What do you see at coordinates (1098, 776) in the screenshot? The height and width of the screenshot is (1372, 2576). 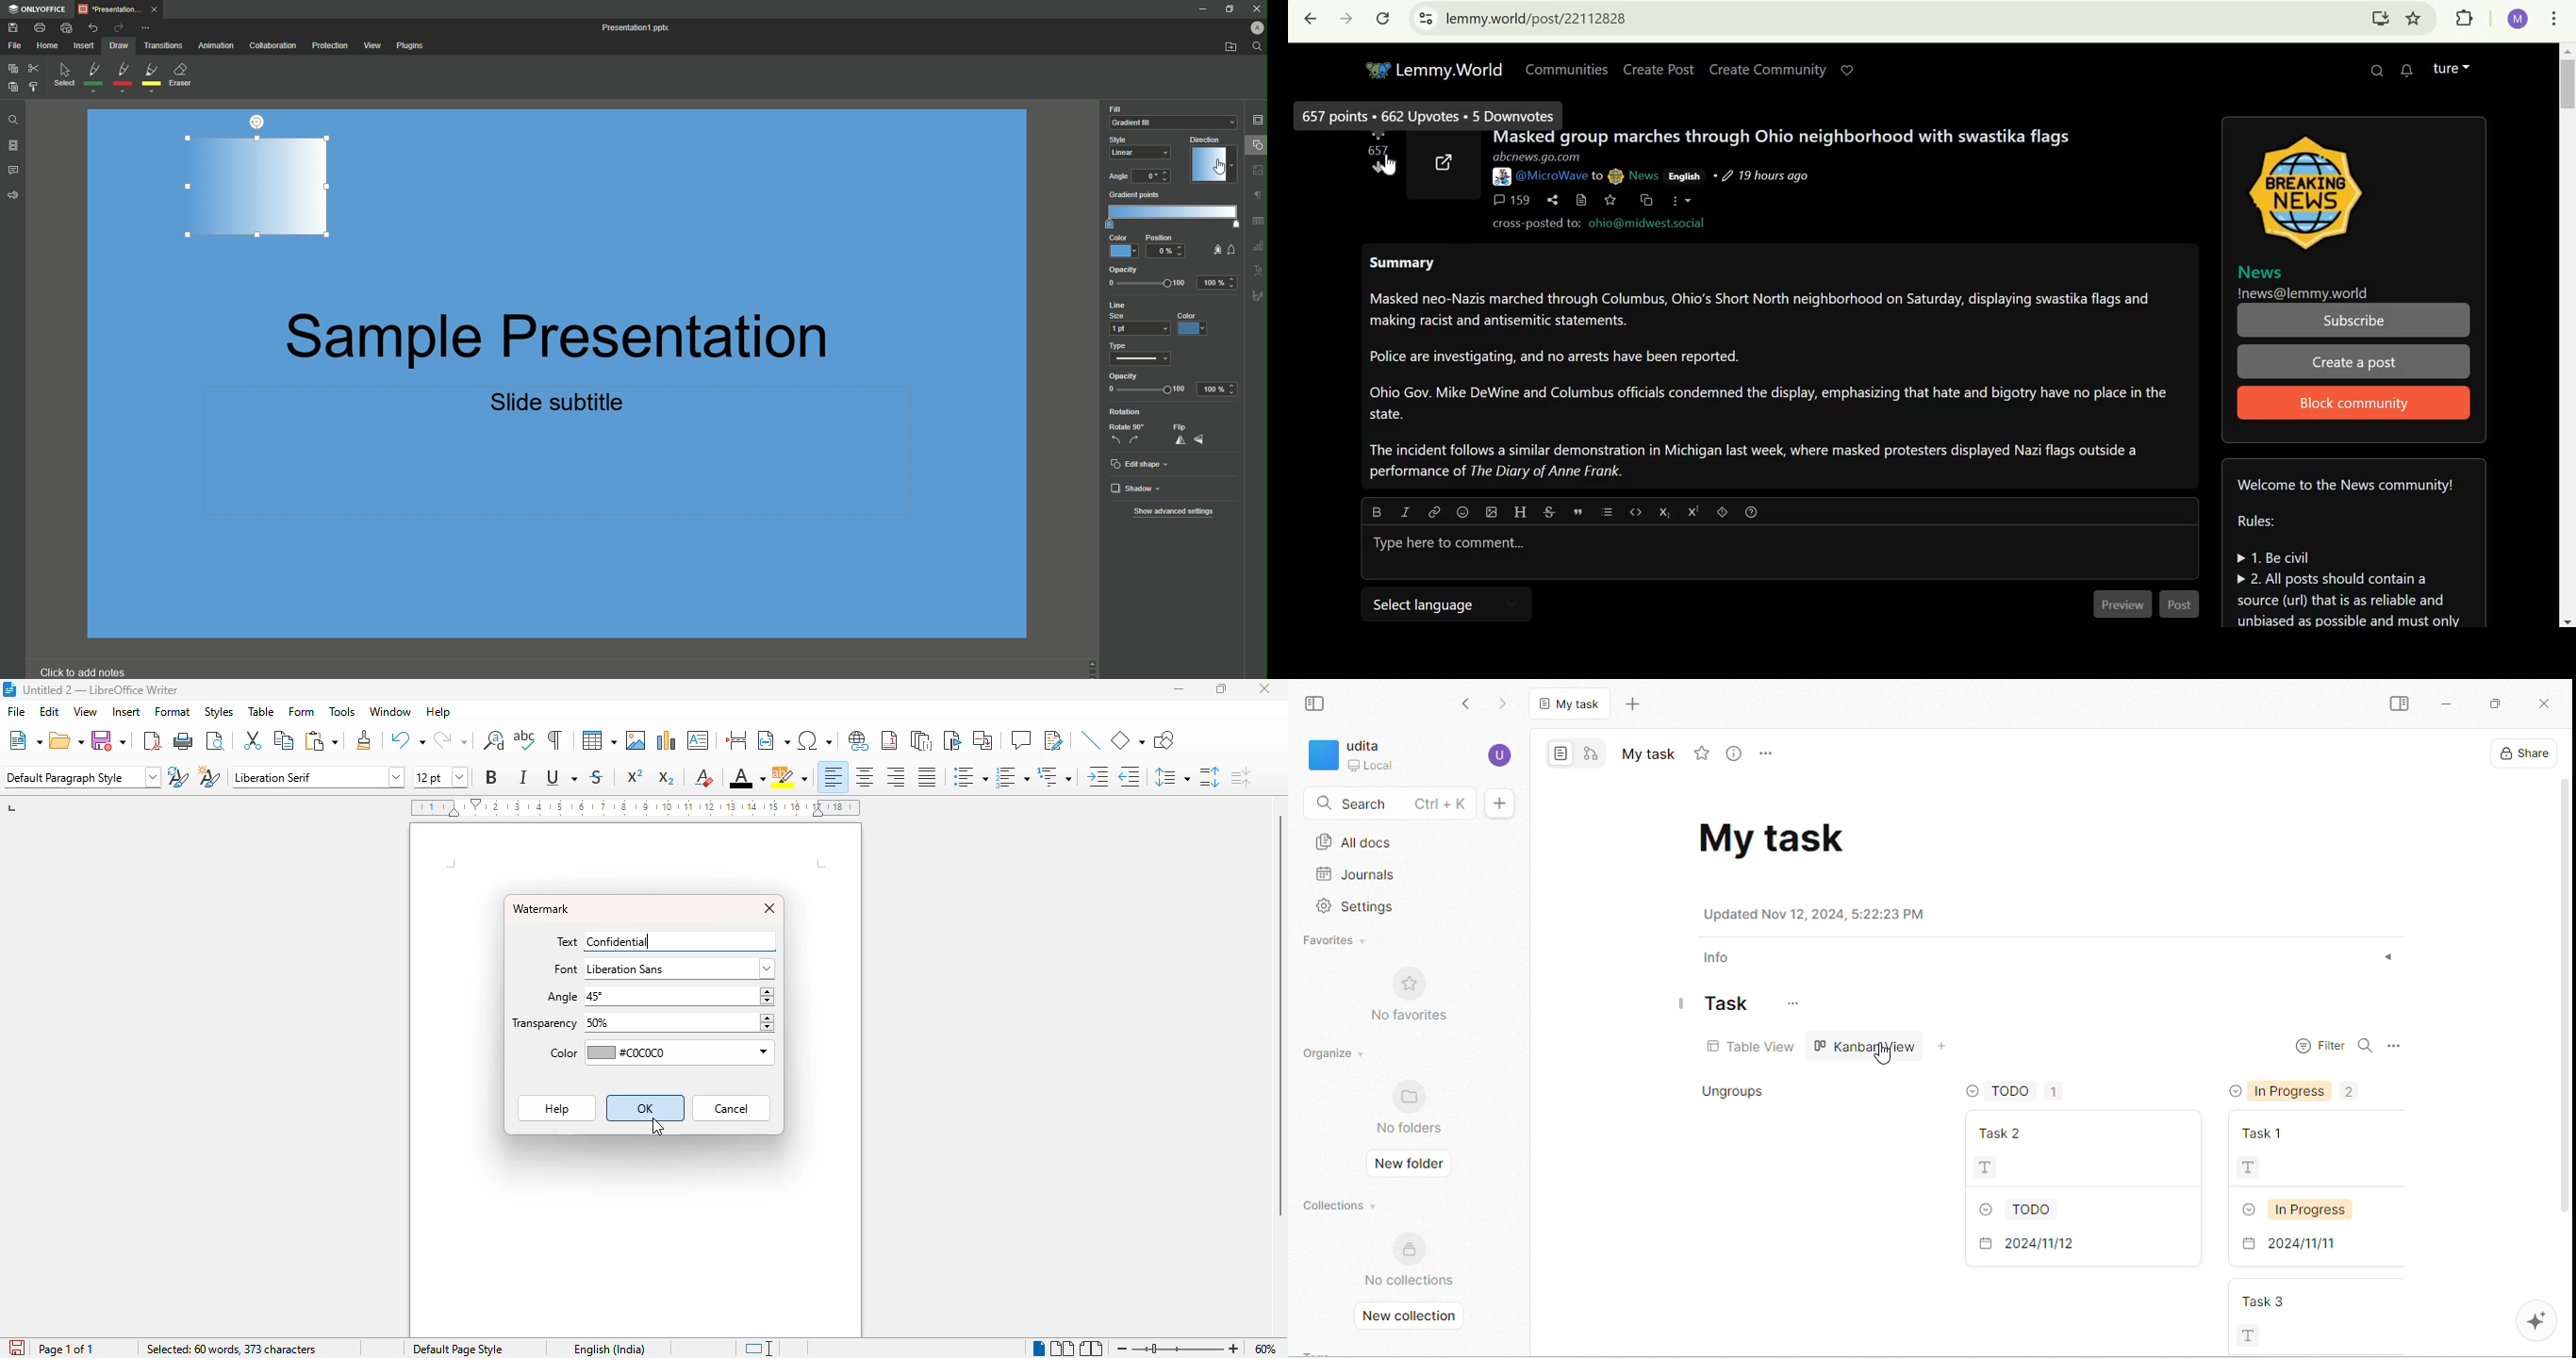 I see `increase indent` at bounding box center [1098, 776].